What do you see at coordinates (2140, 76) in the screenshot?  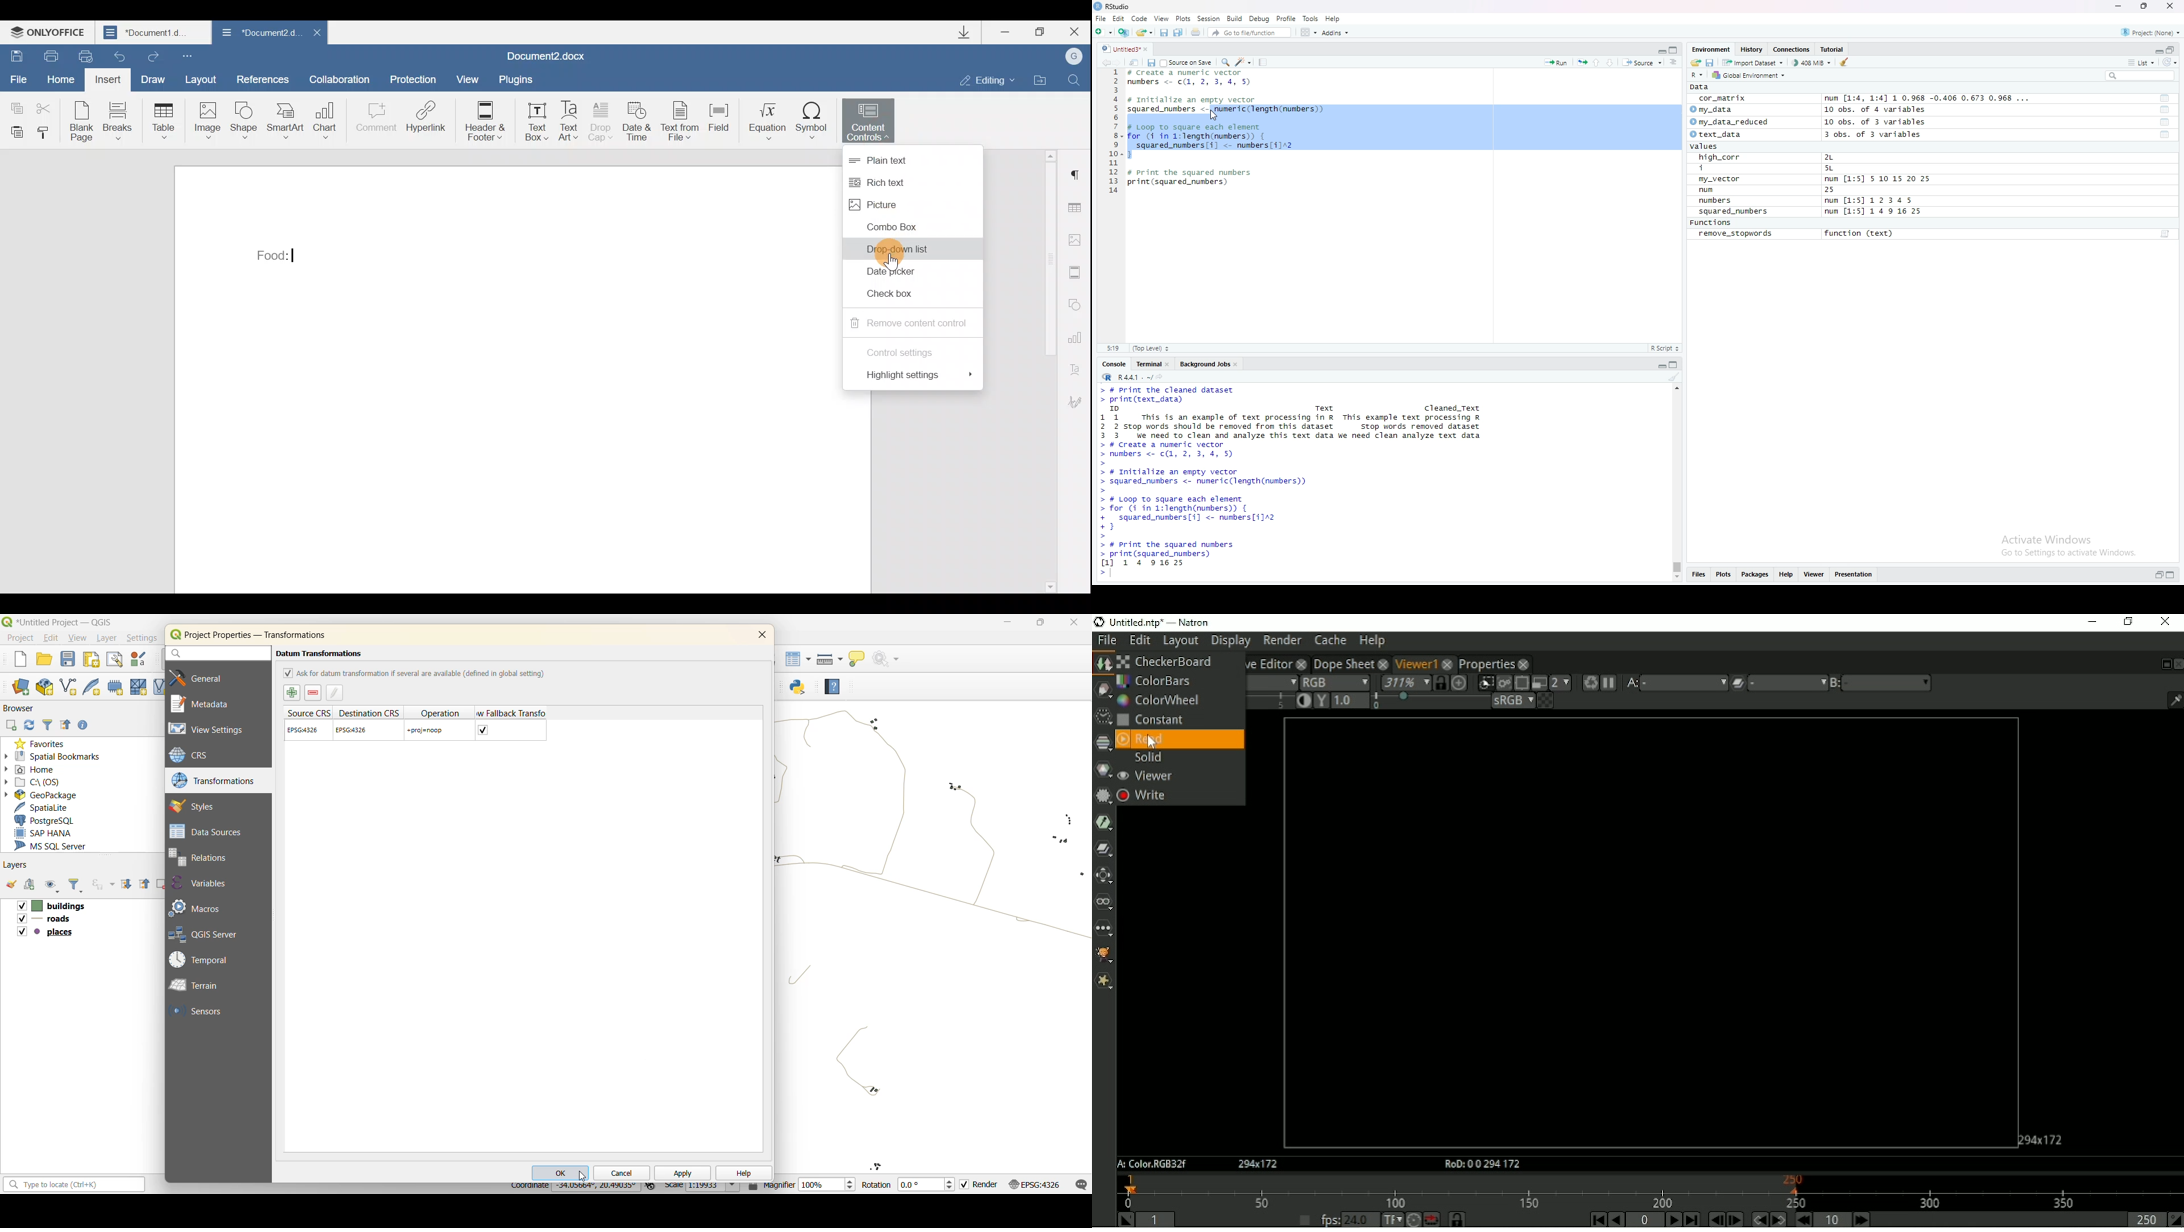 I see `Search` at bounding box center [2140, 76].